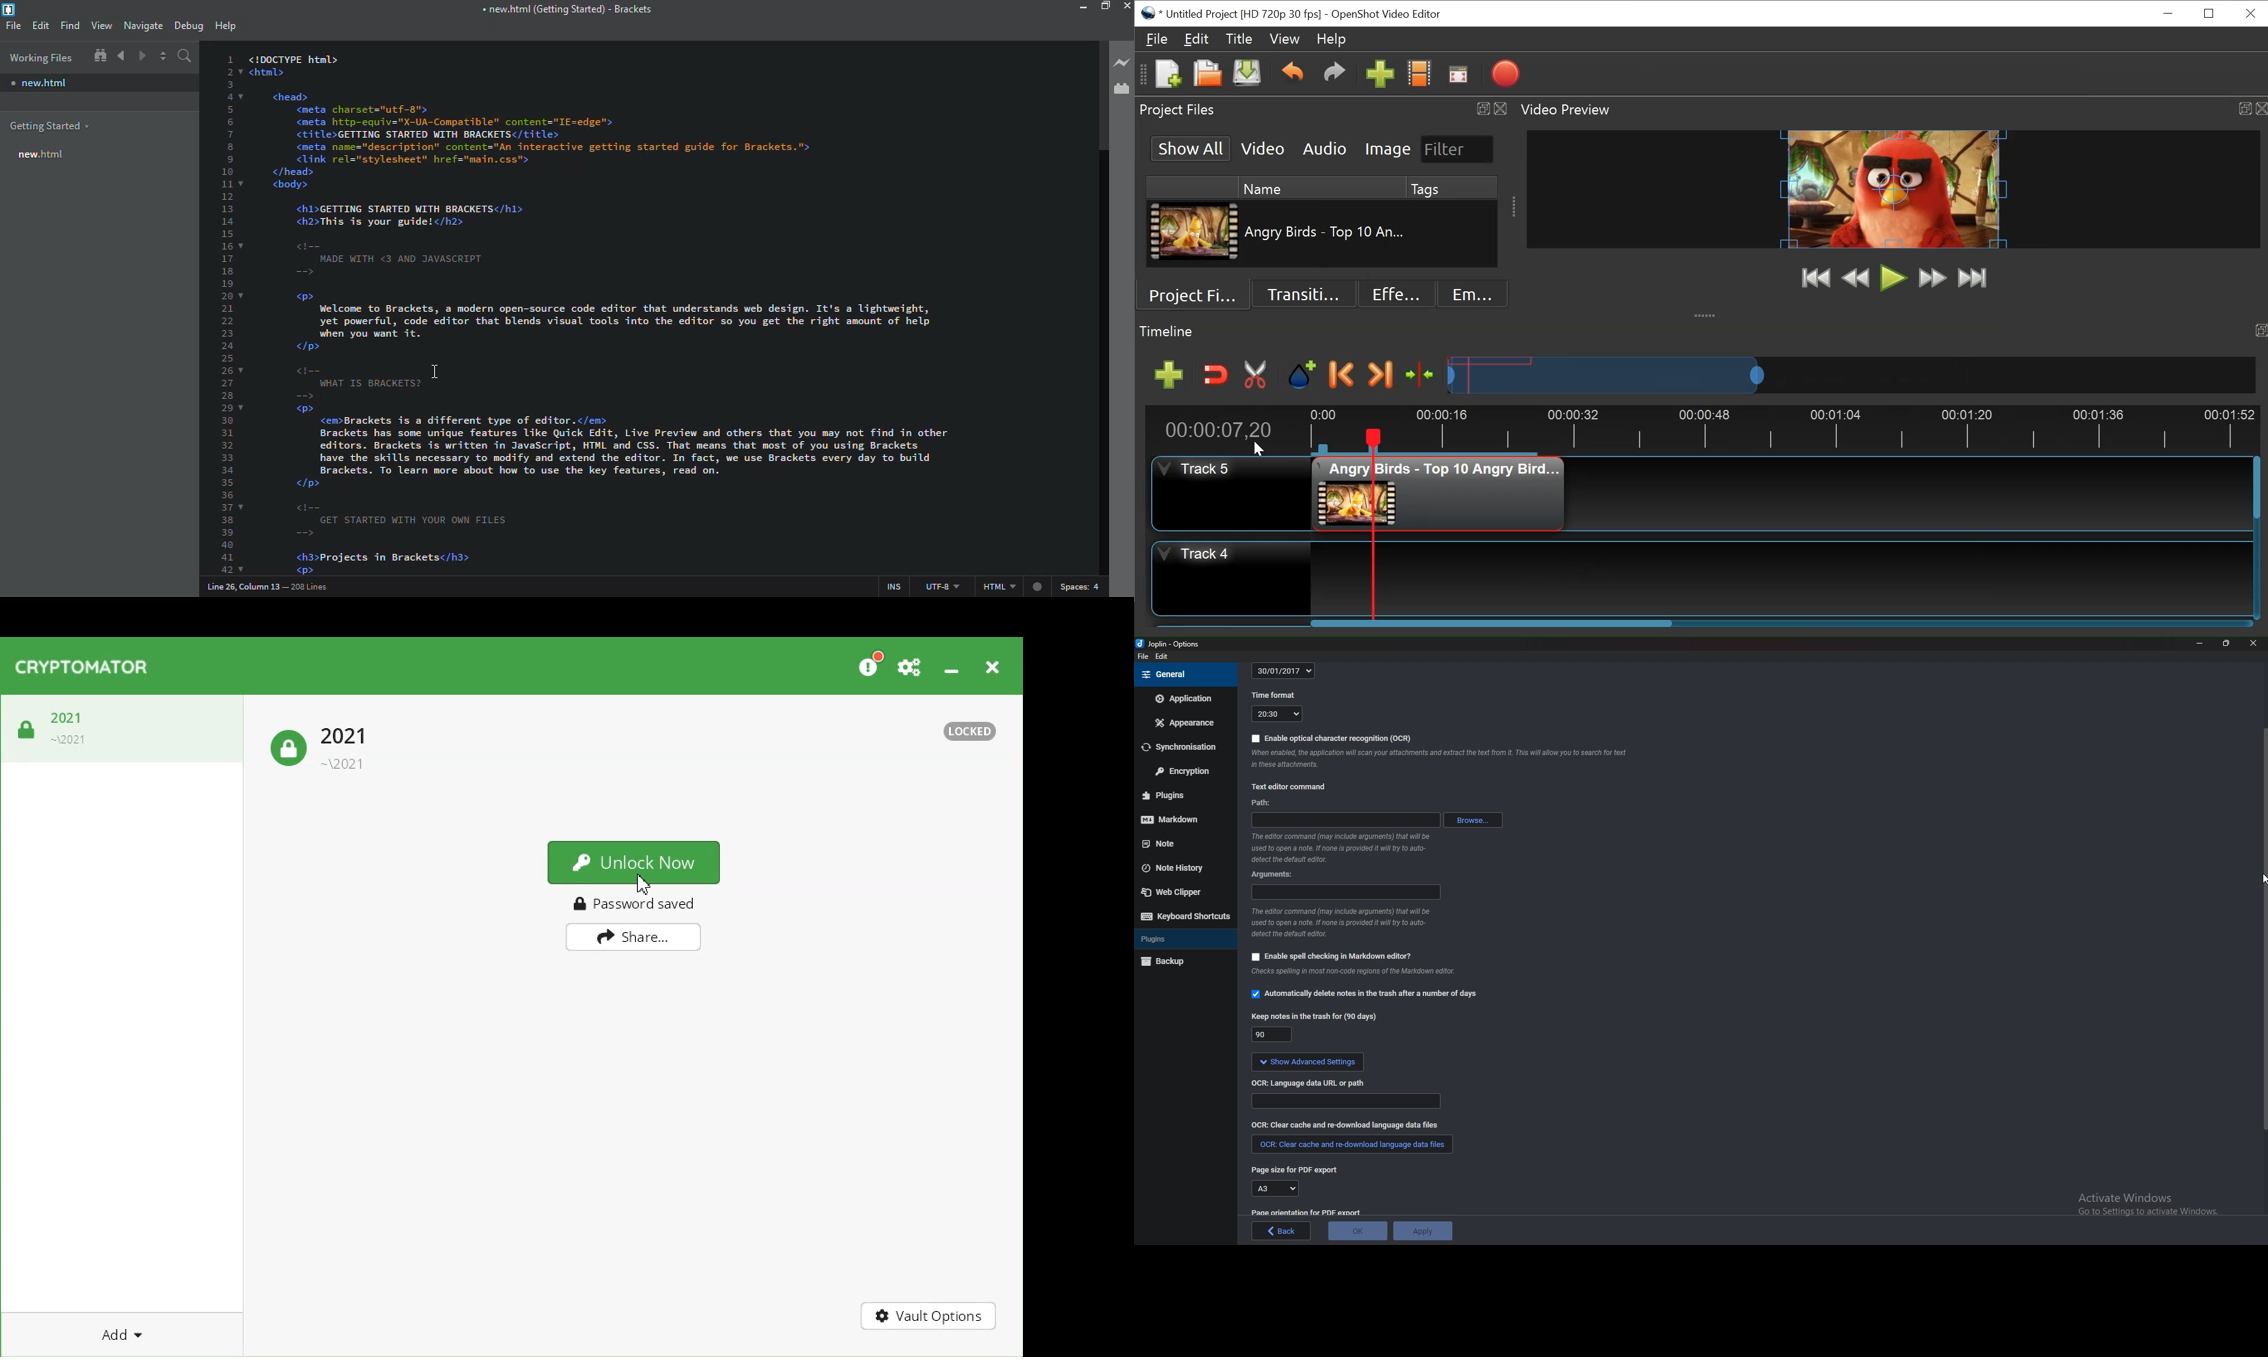 The image size is (2268, 1372). Describe the element at coordinates (227, 27) in the screenshot. I see `help` at that location.